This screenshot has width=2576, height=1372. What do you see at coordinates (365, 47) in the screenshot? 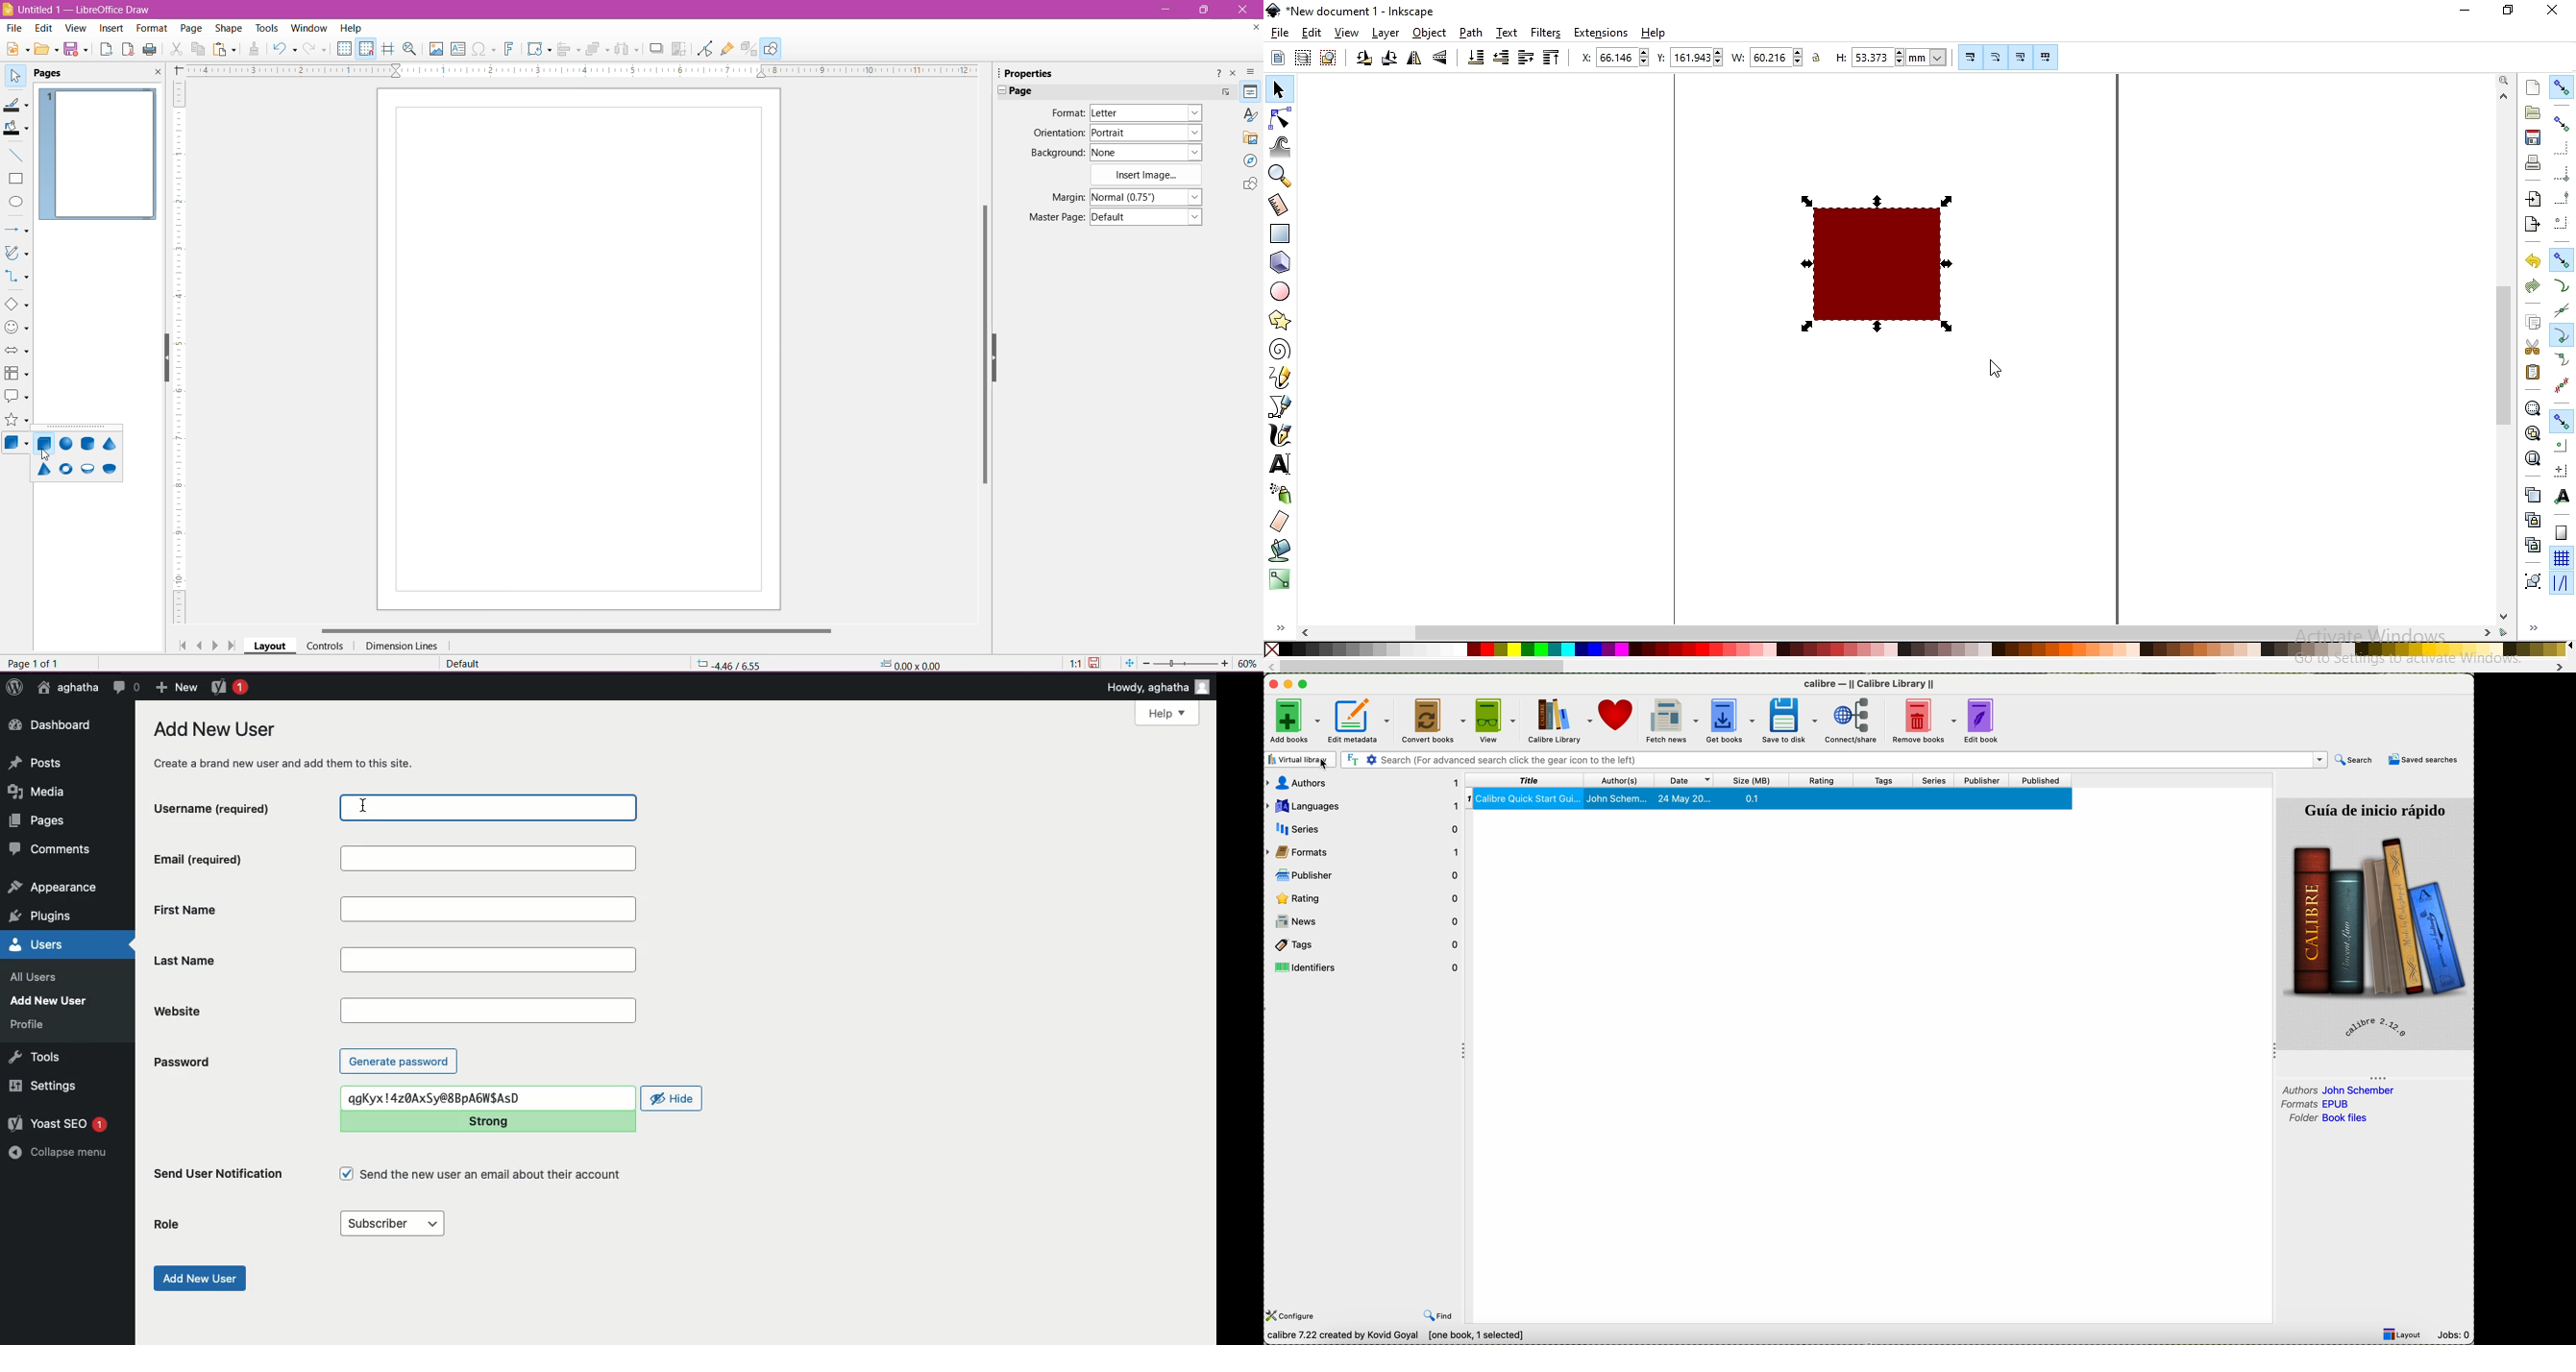
I see `Snap to Grid` at bounding box center [365, 47].